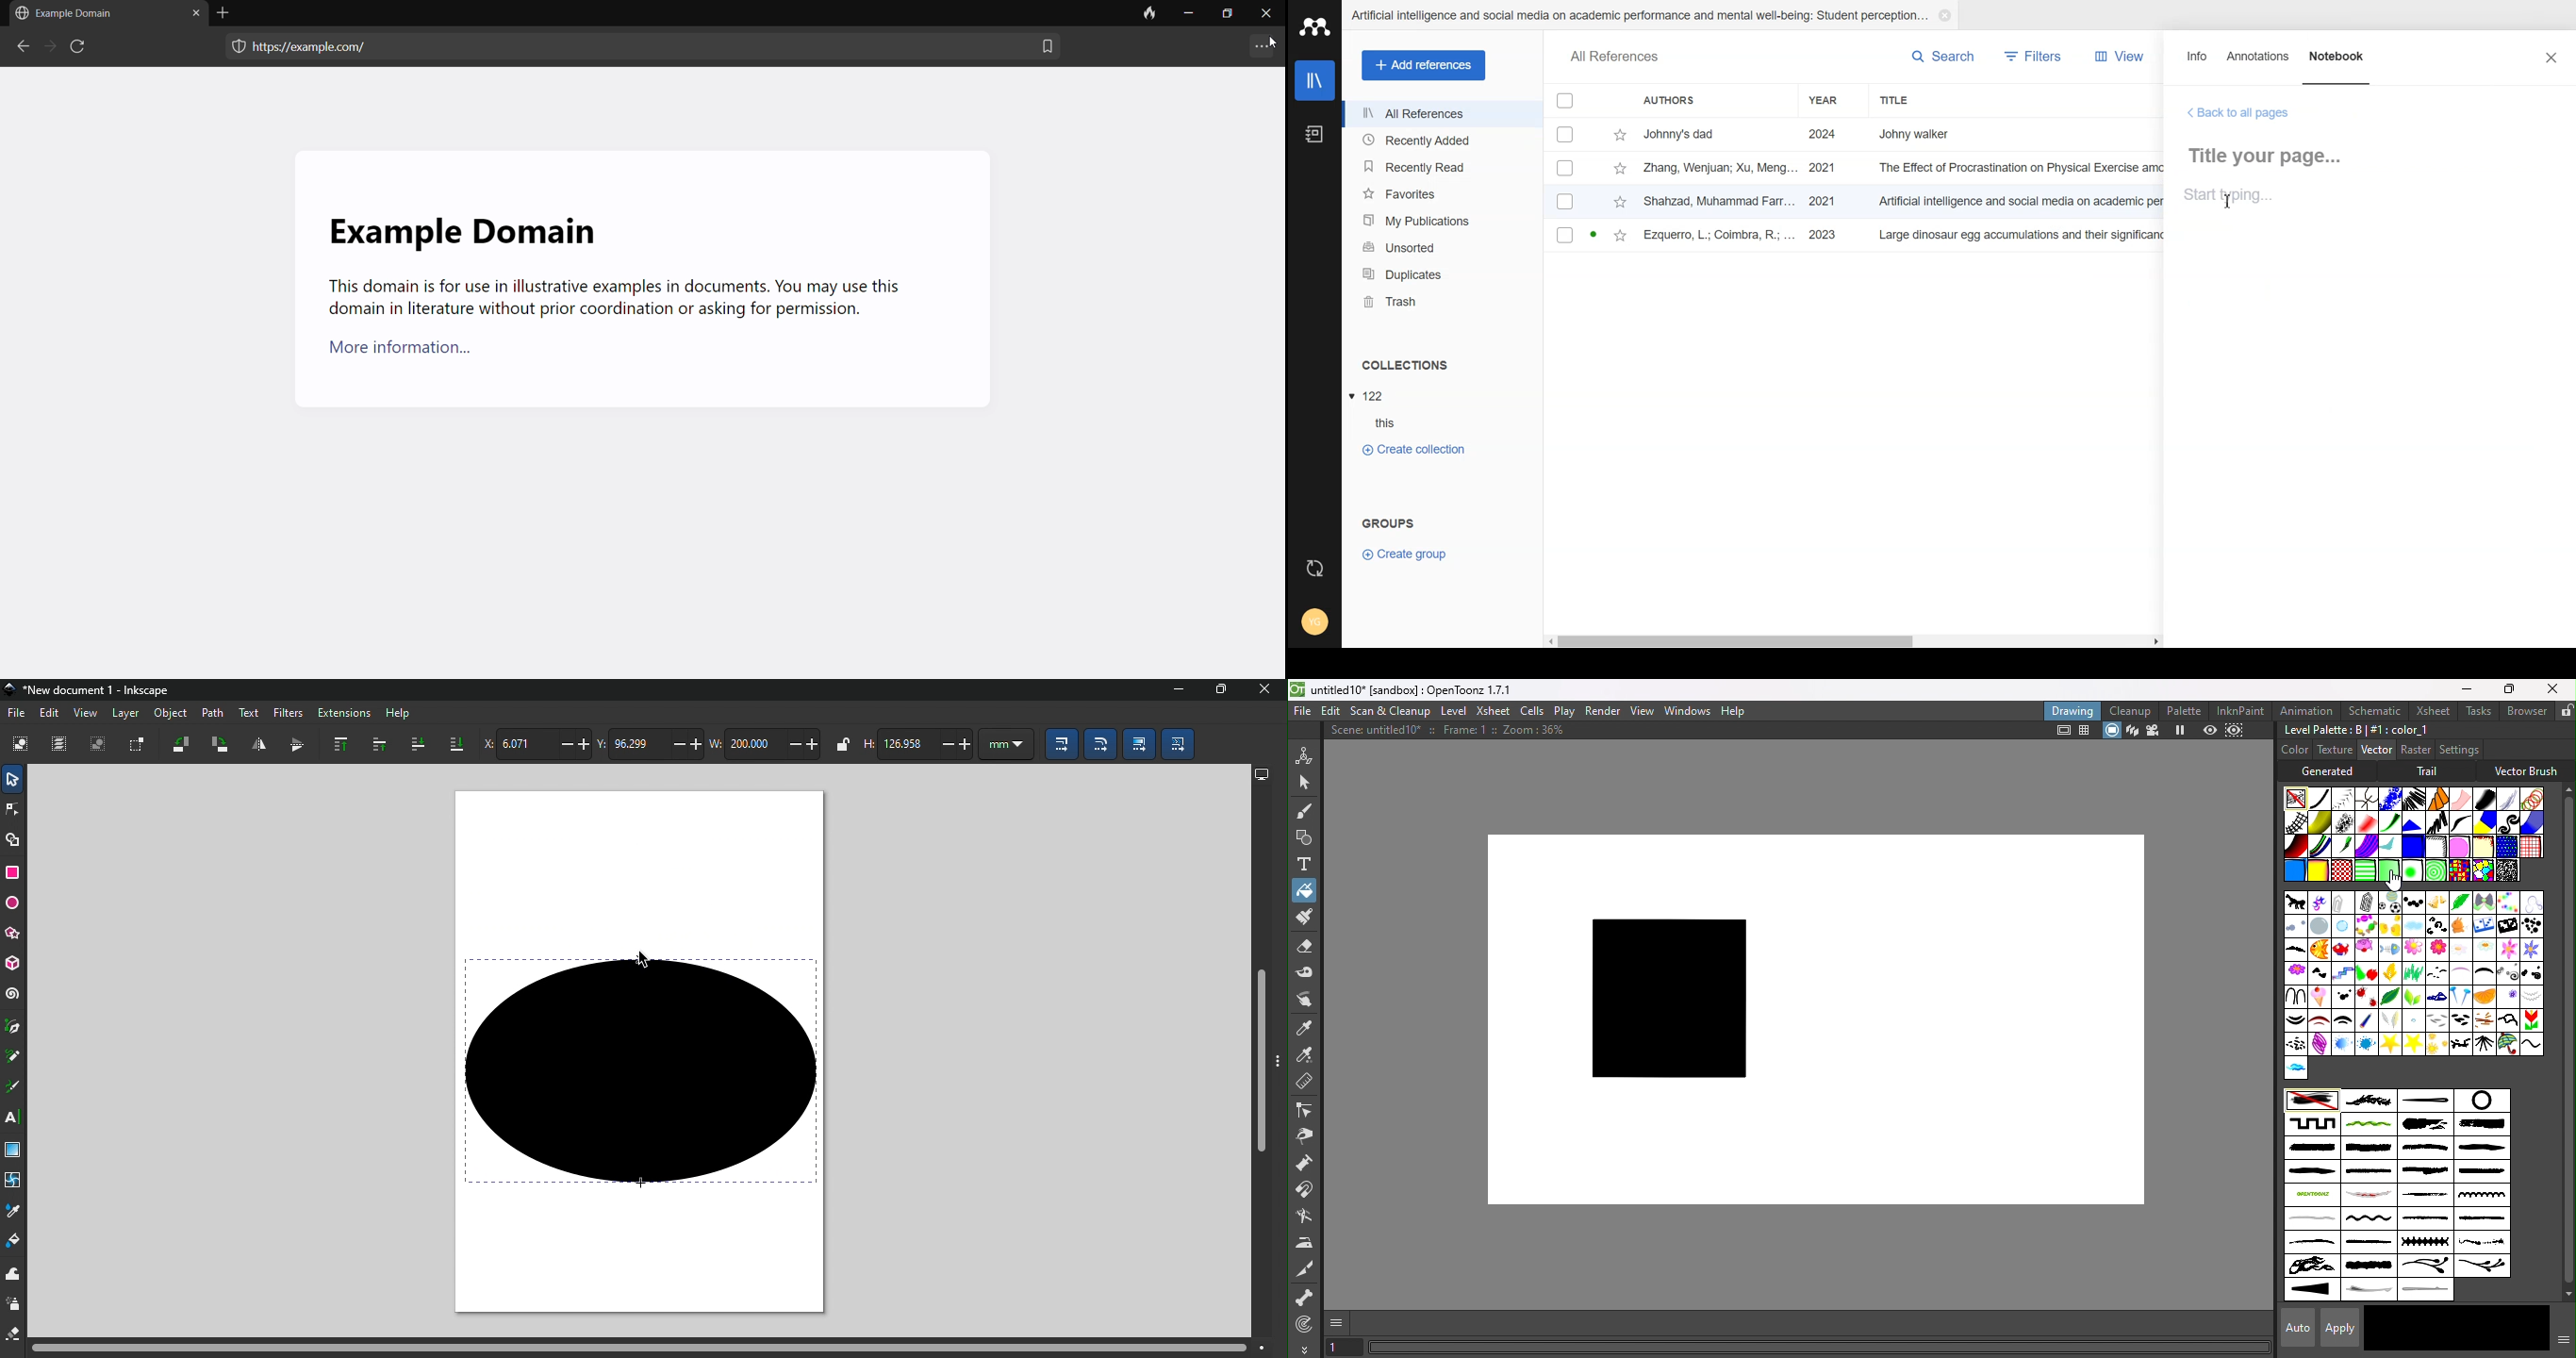  Describe the element at coordinates (2508, 996) in the screenshot. I see `Pansee` at that location.